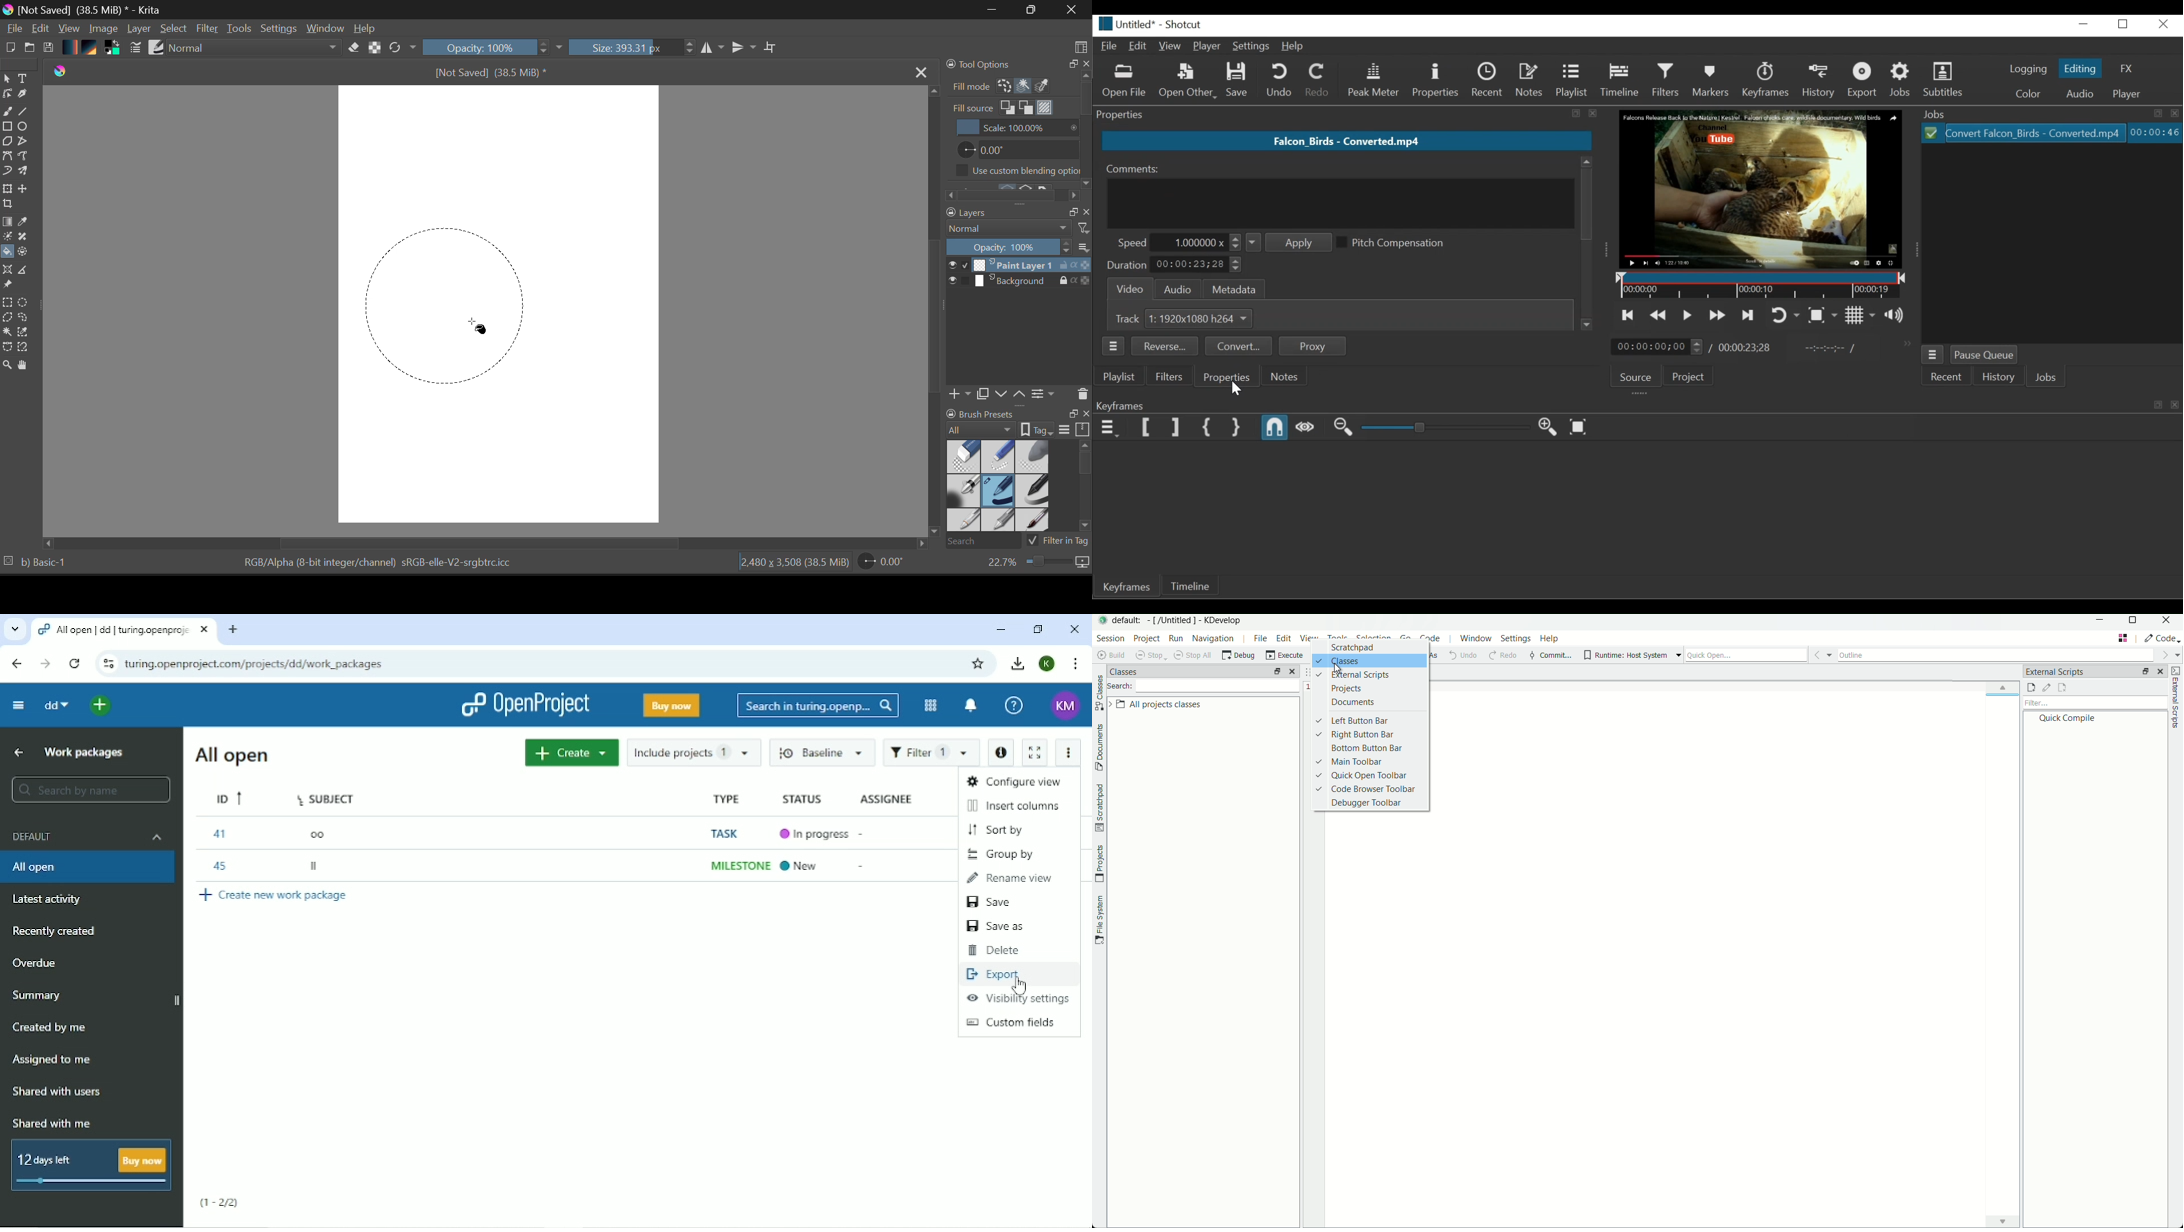  What do you see at coordinates (74, 664) in the screenshot?
I see `Reload this page ` at bounding box center [74, 664].